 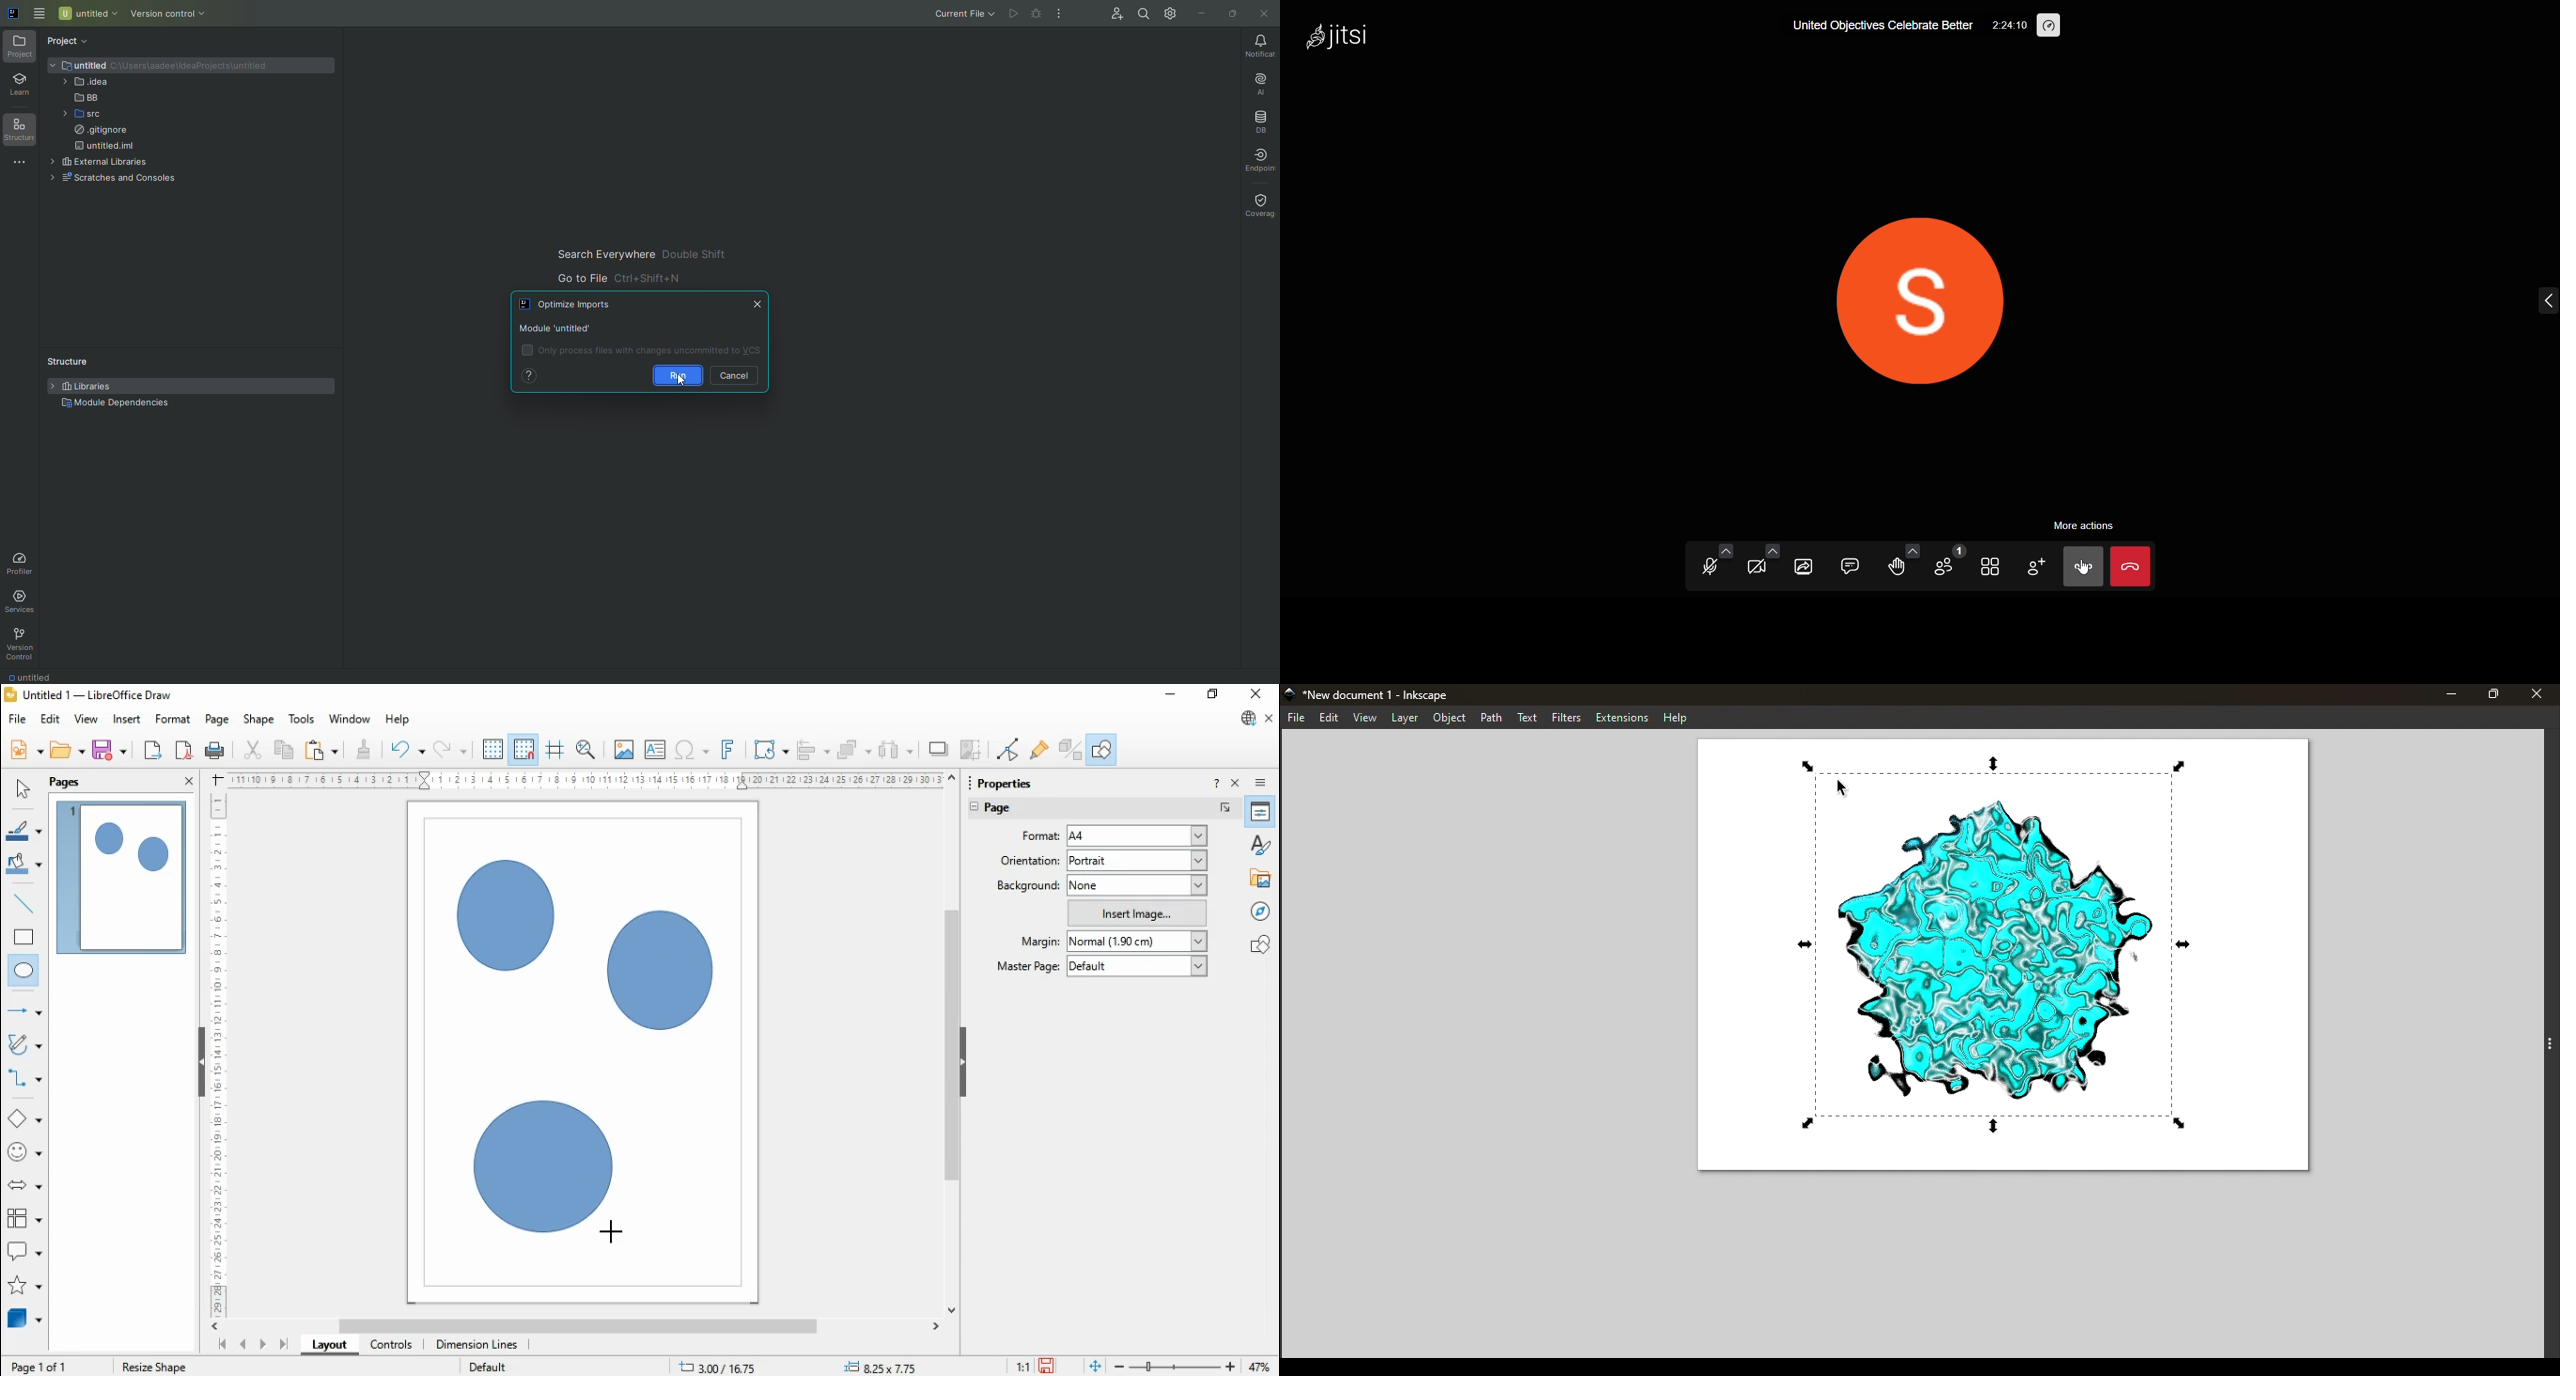 I want to click on New document 1 - Inkscape, so click(x=1389, y=693).